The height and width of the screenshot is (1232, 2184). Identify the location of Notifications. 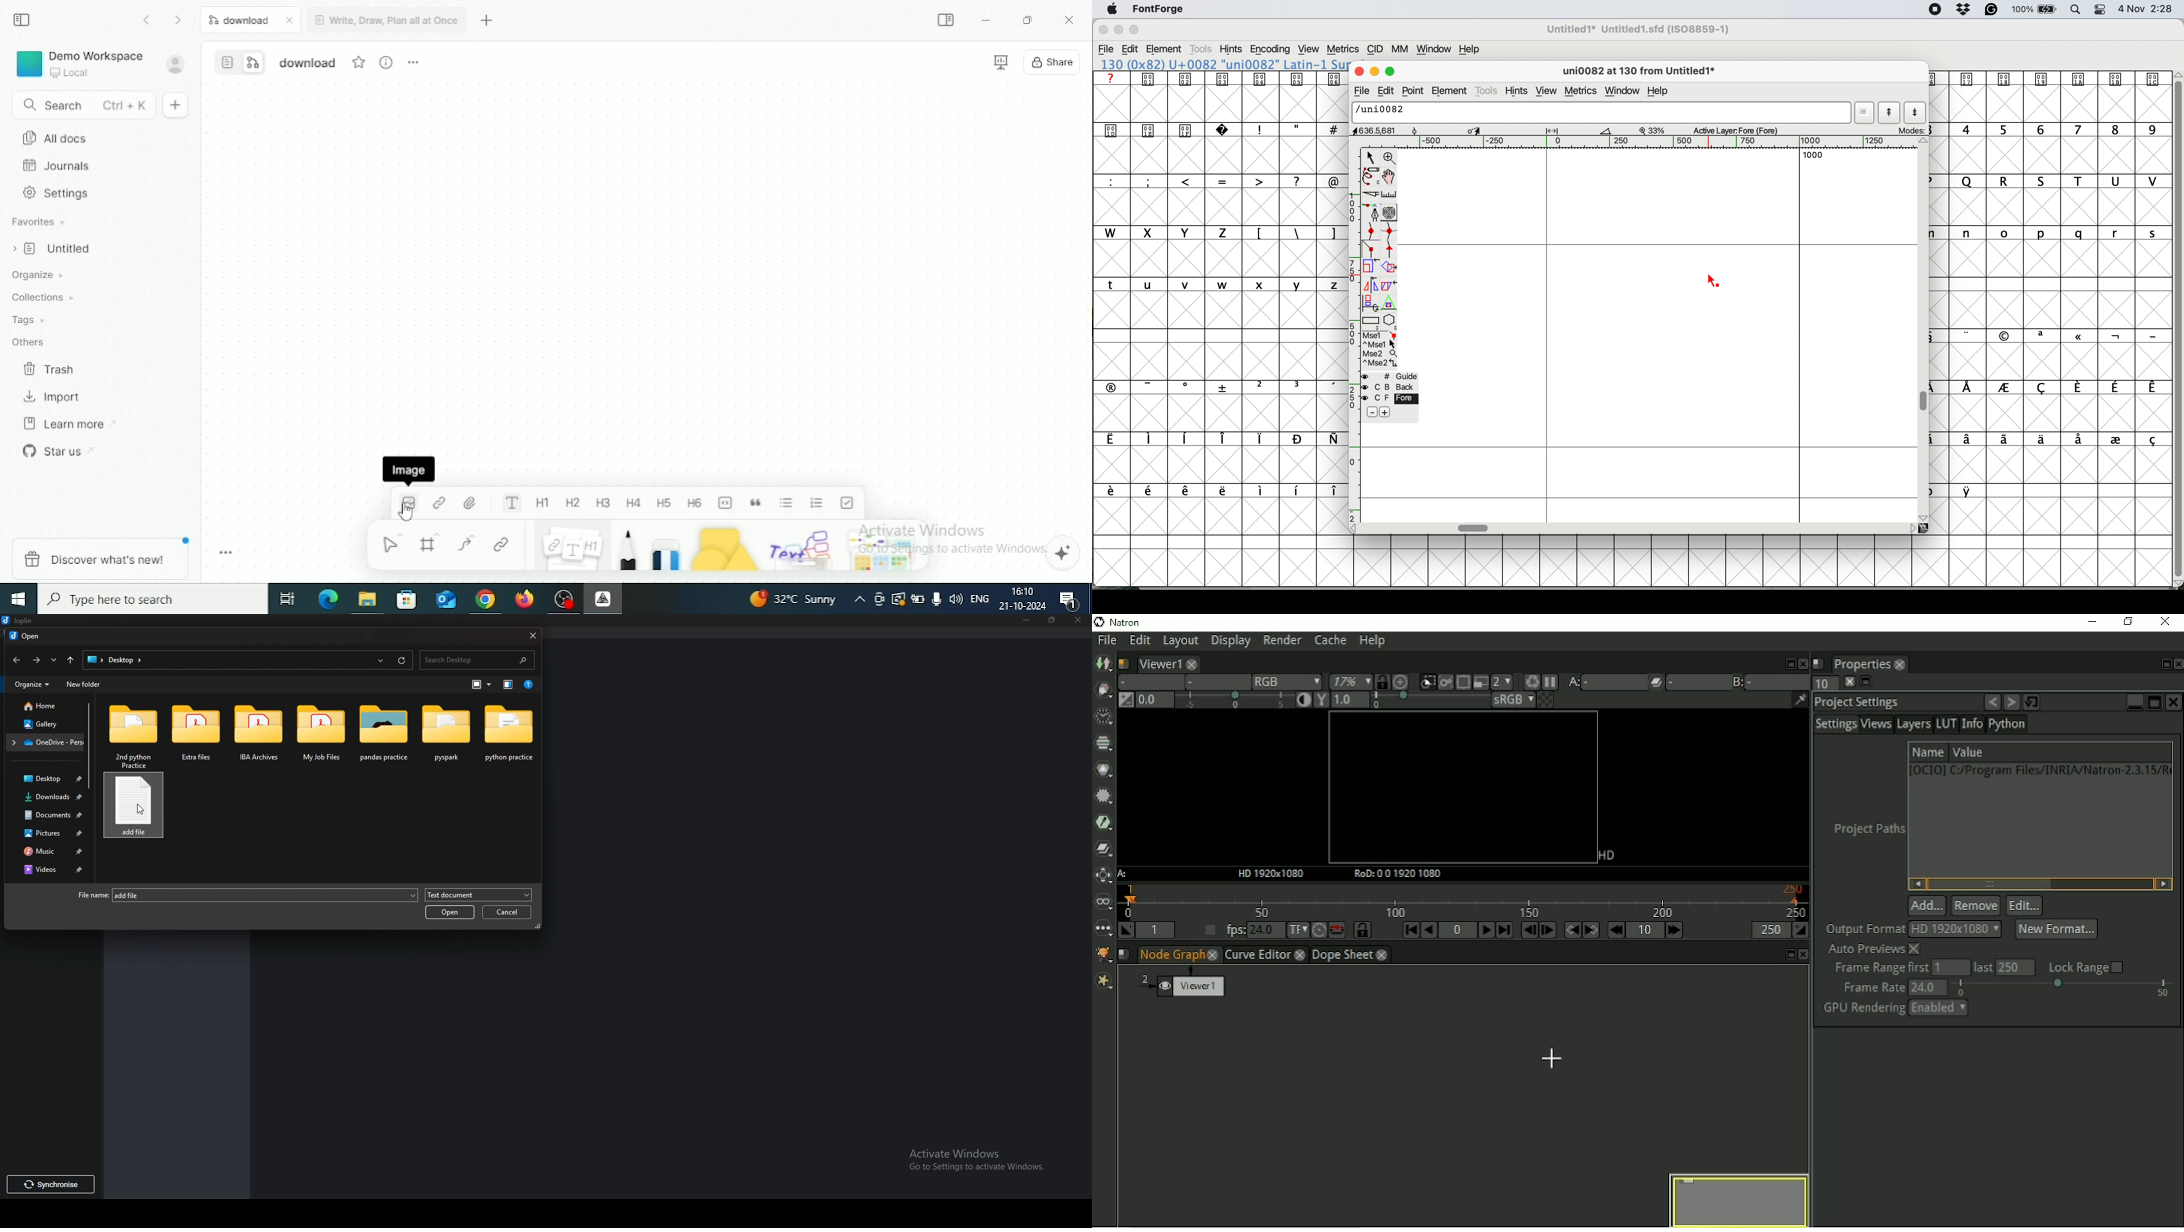
(1071, 600).